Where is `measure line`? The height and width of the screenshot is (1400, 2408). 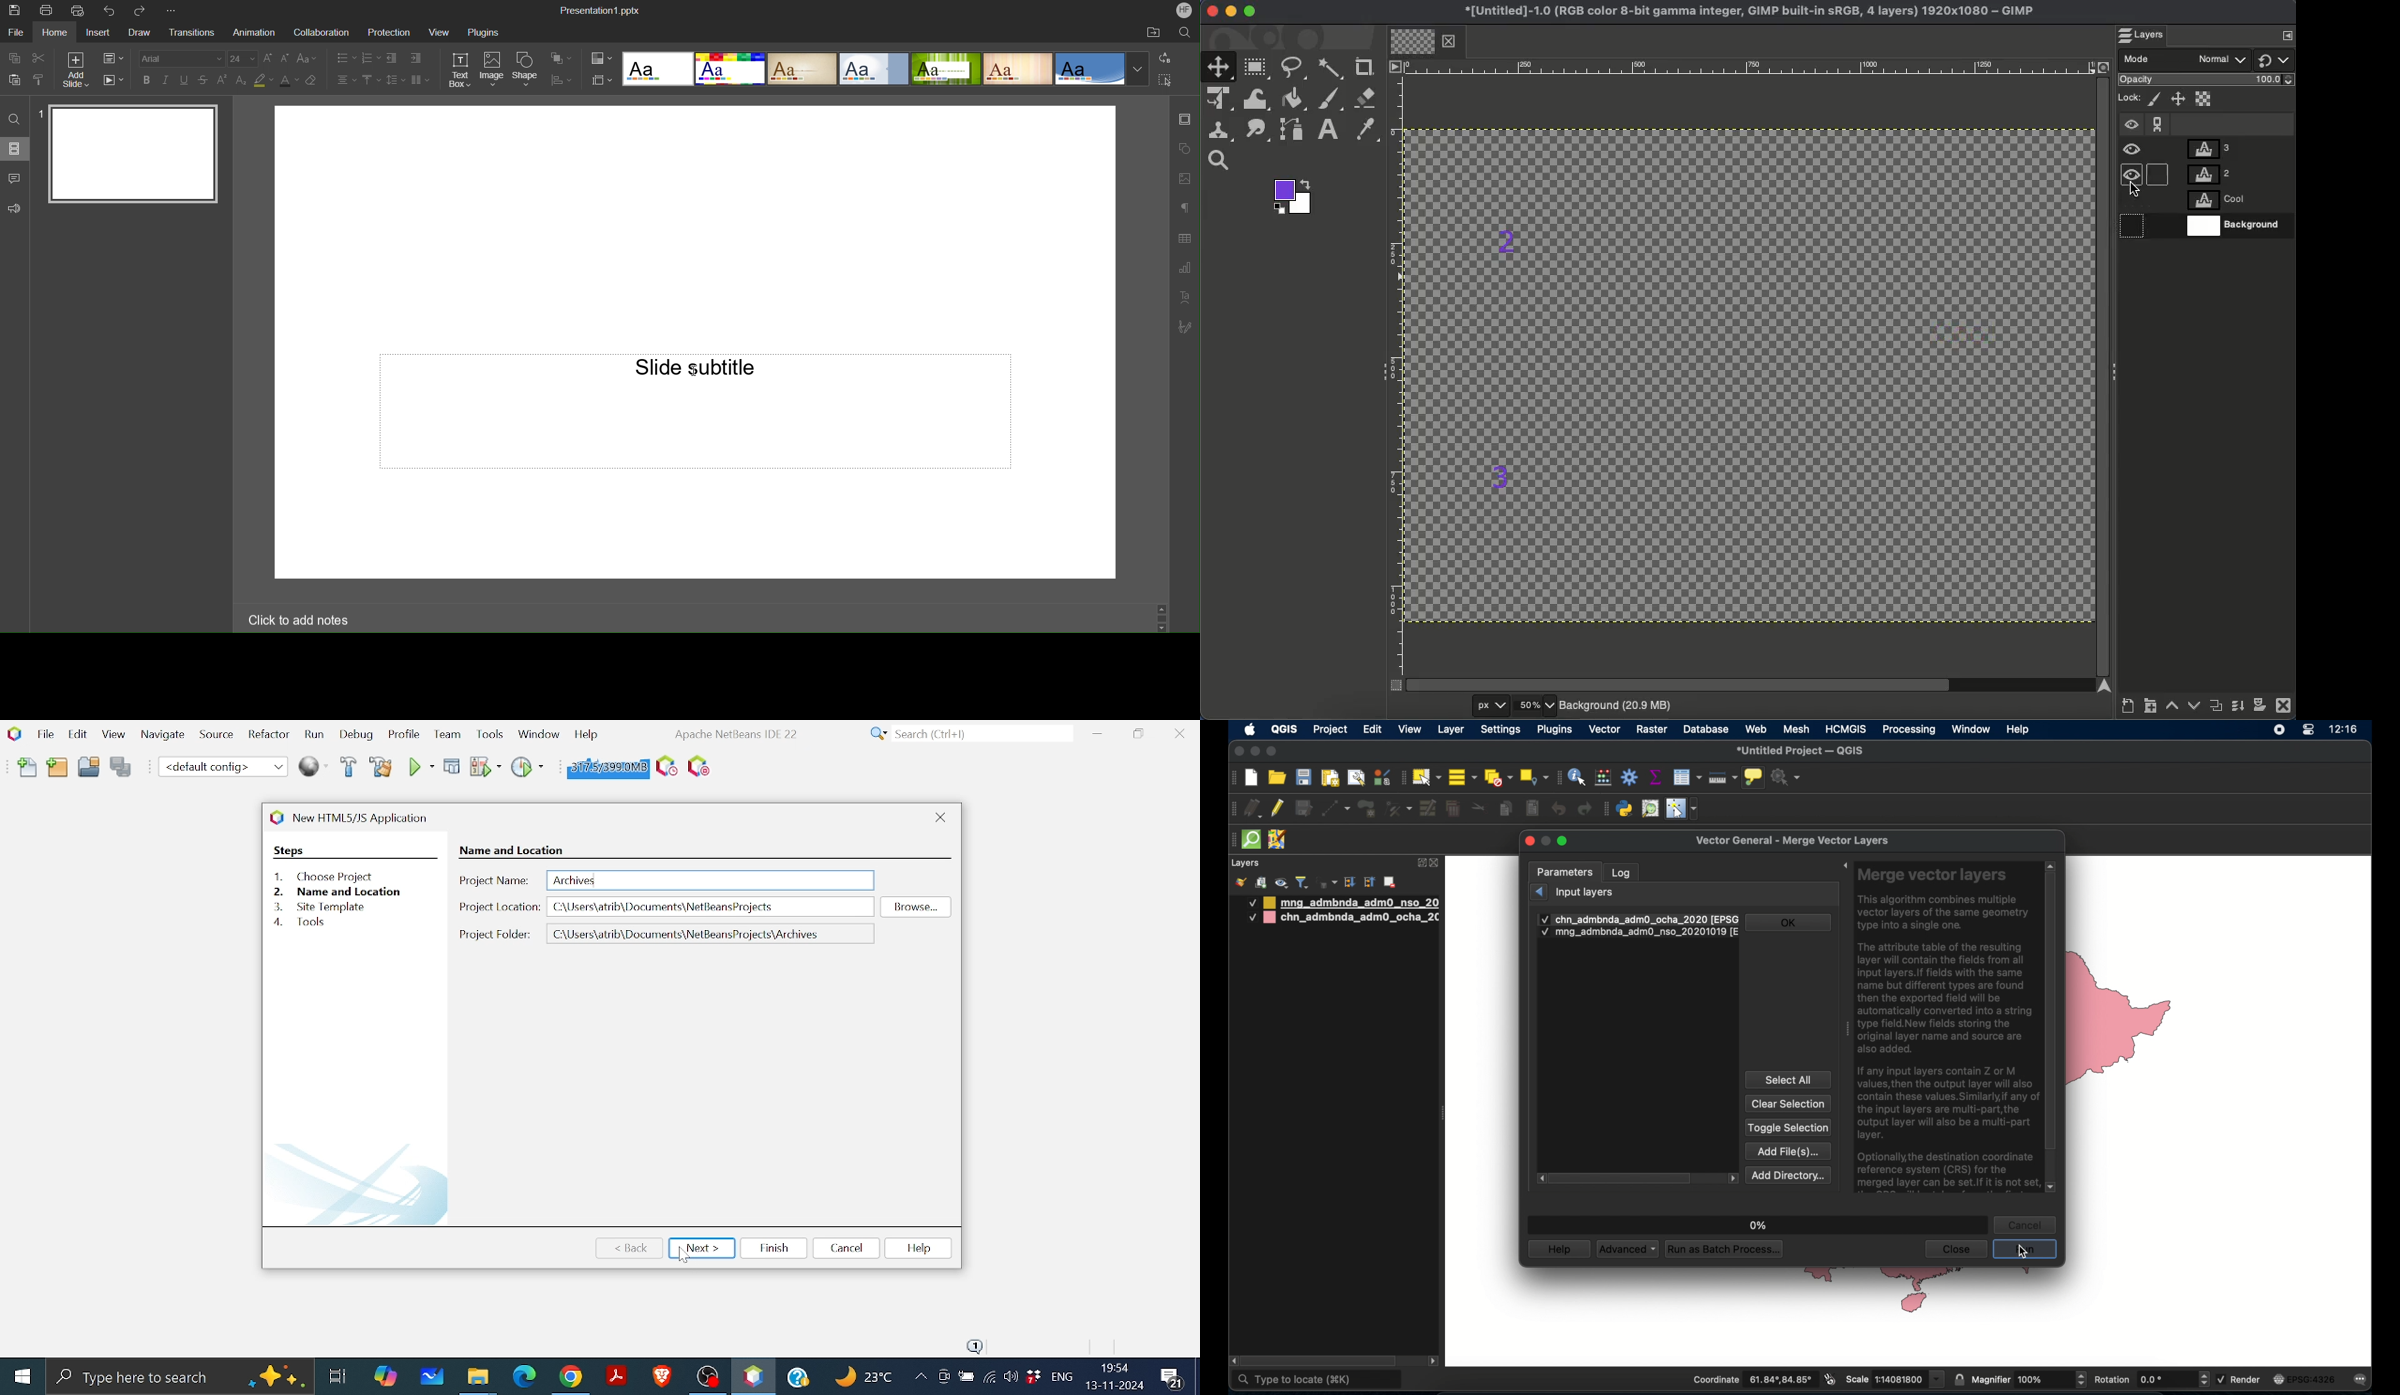
measure line is located at coordinates (1722, 778).